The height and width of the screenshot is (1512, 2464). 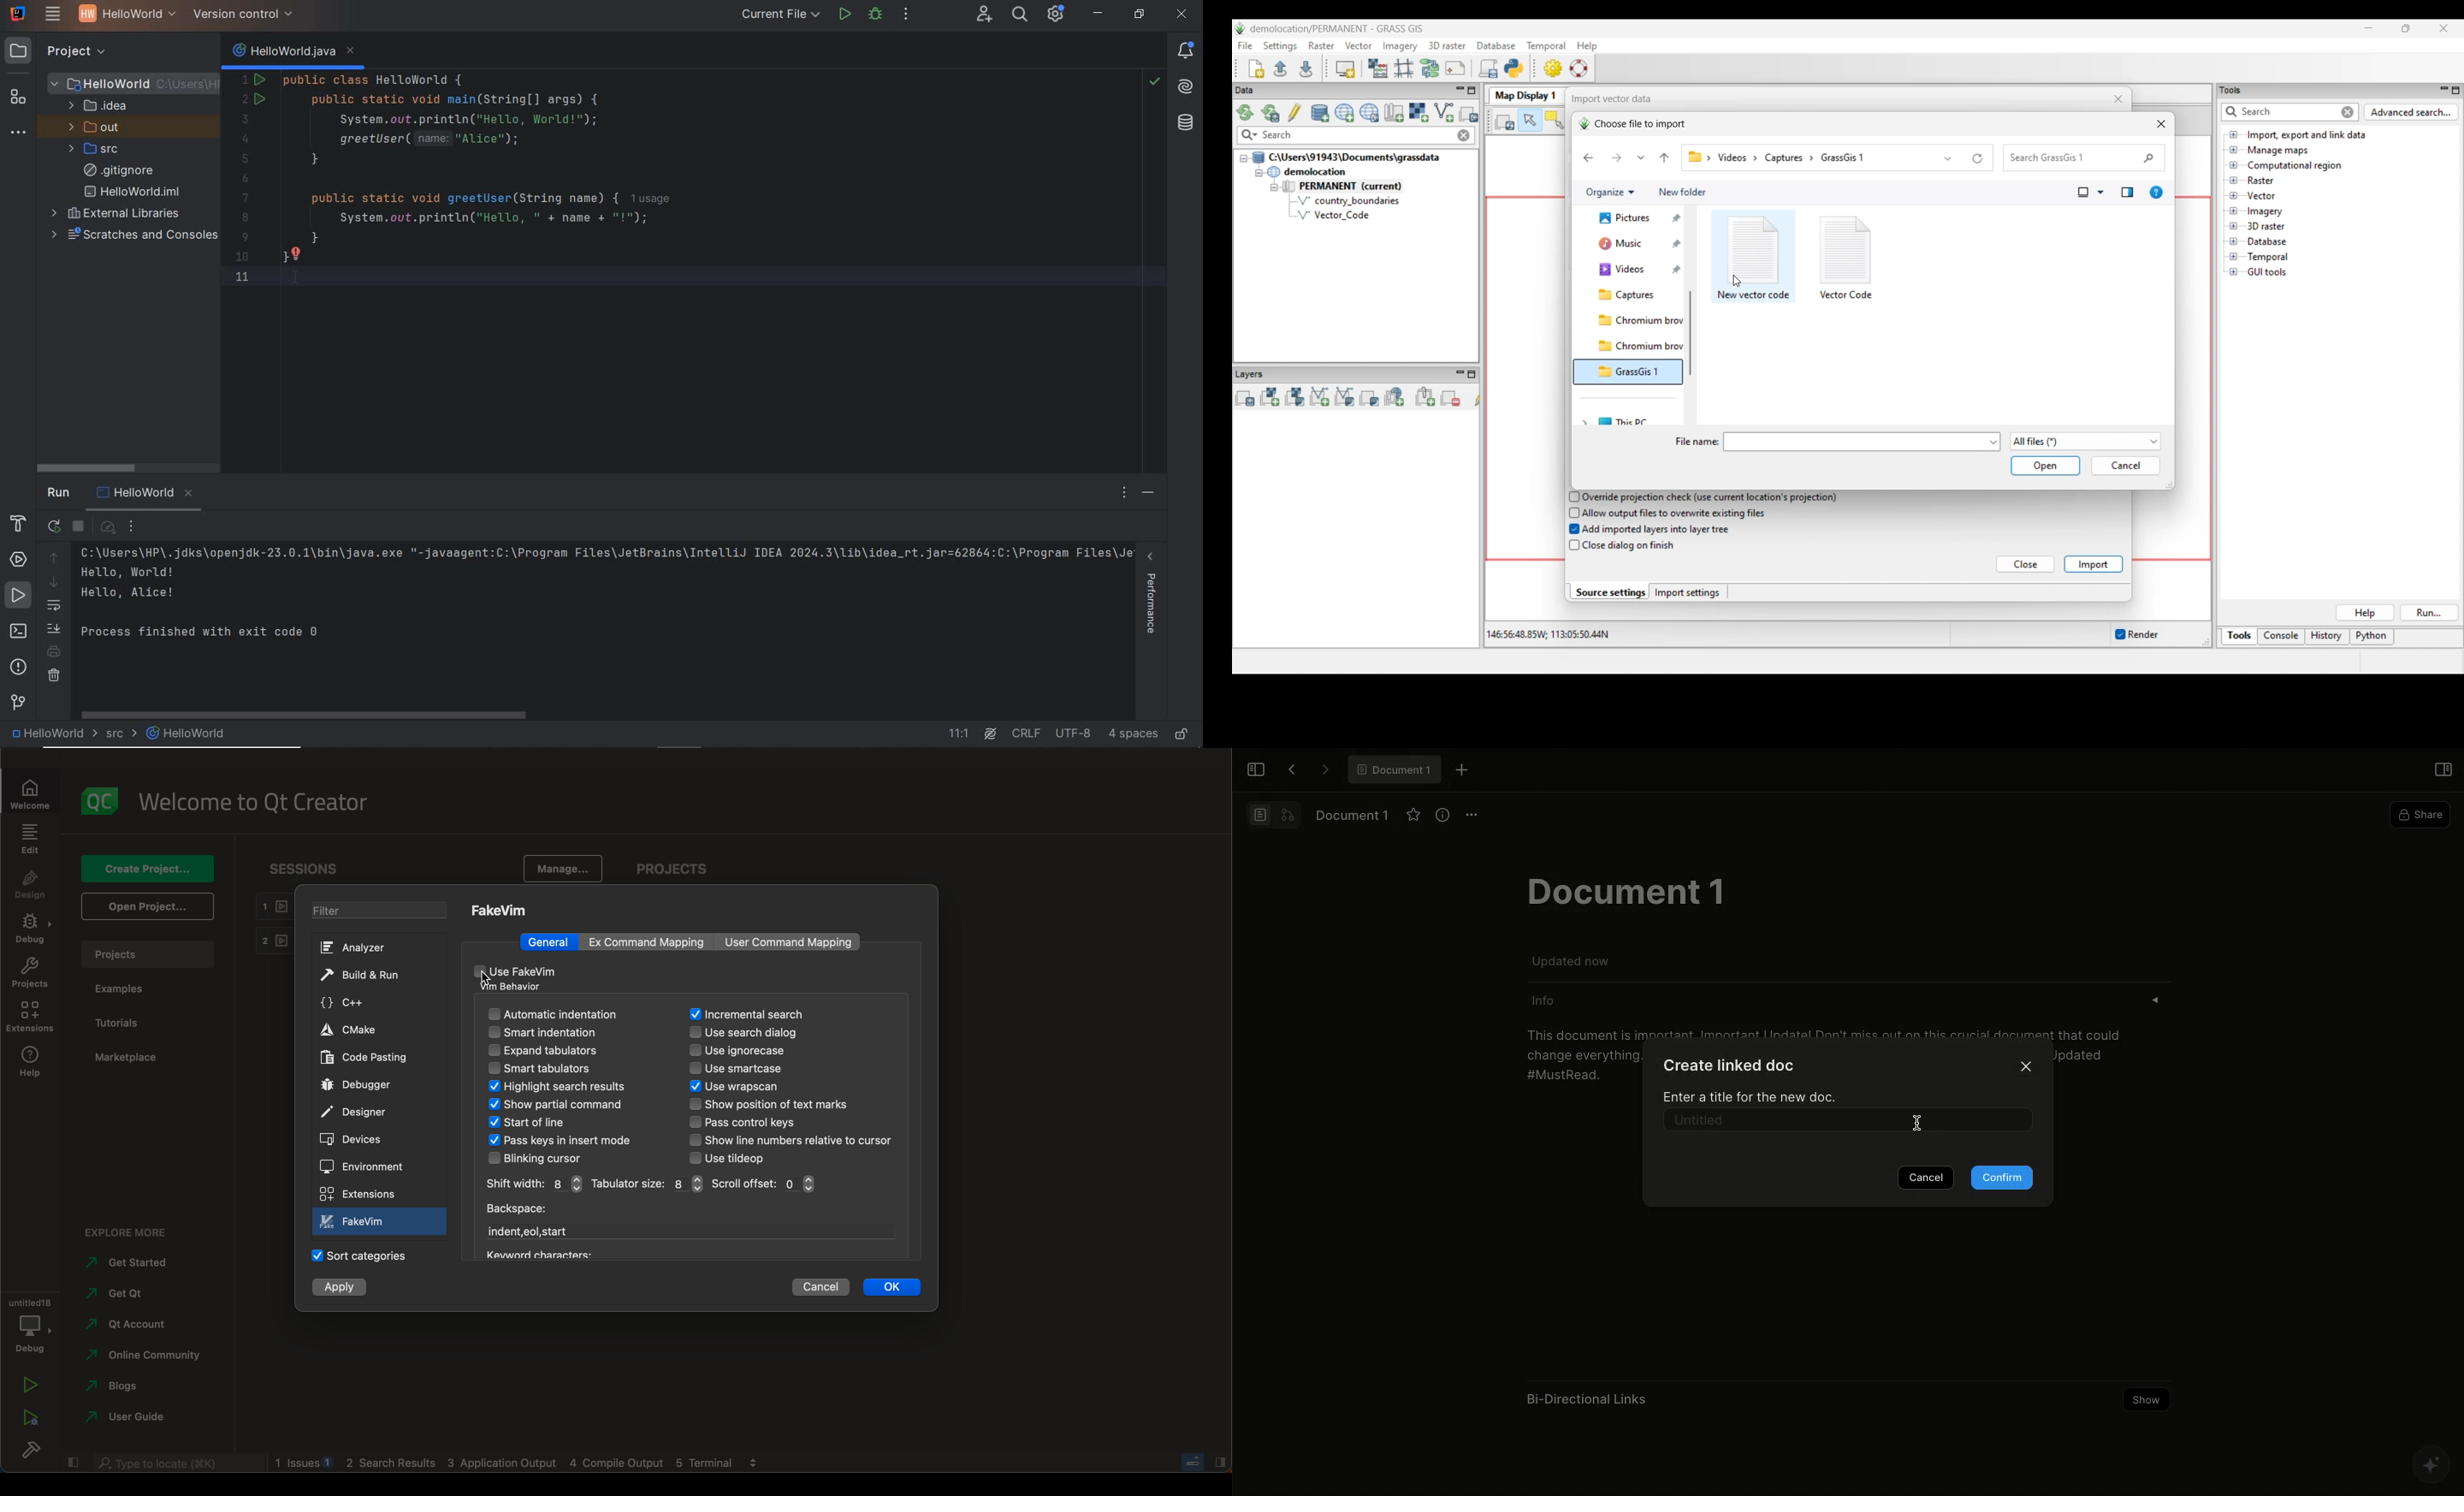 I want to click on smartcase, so click(x=746, y=1070).